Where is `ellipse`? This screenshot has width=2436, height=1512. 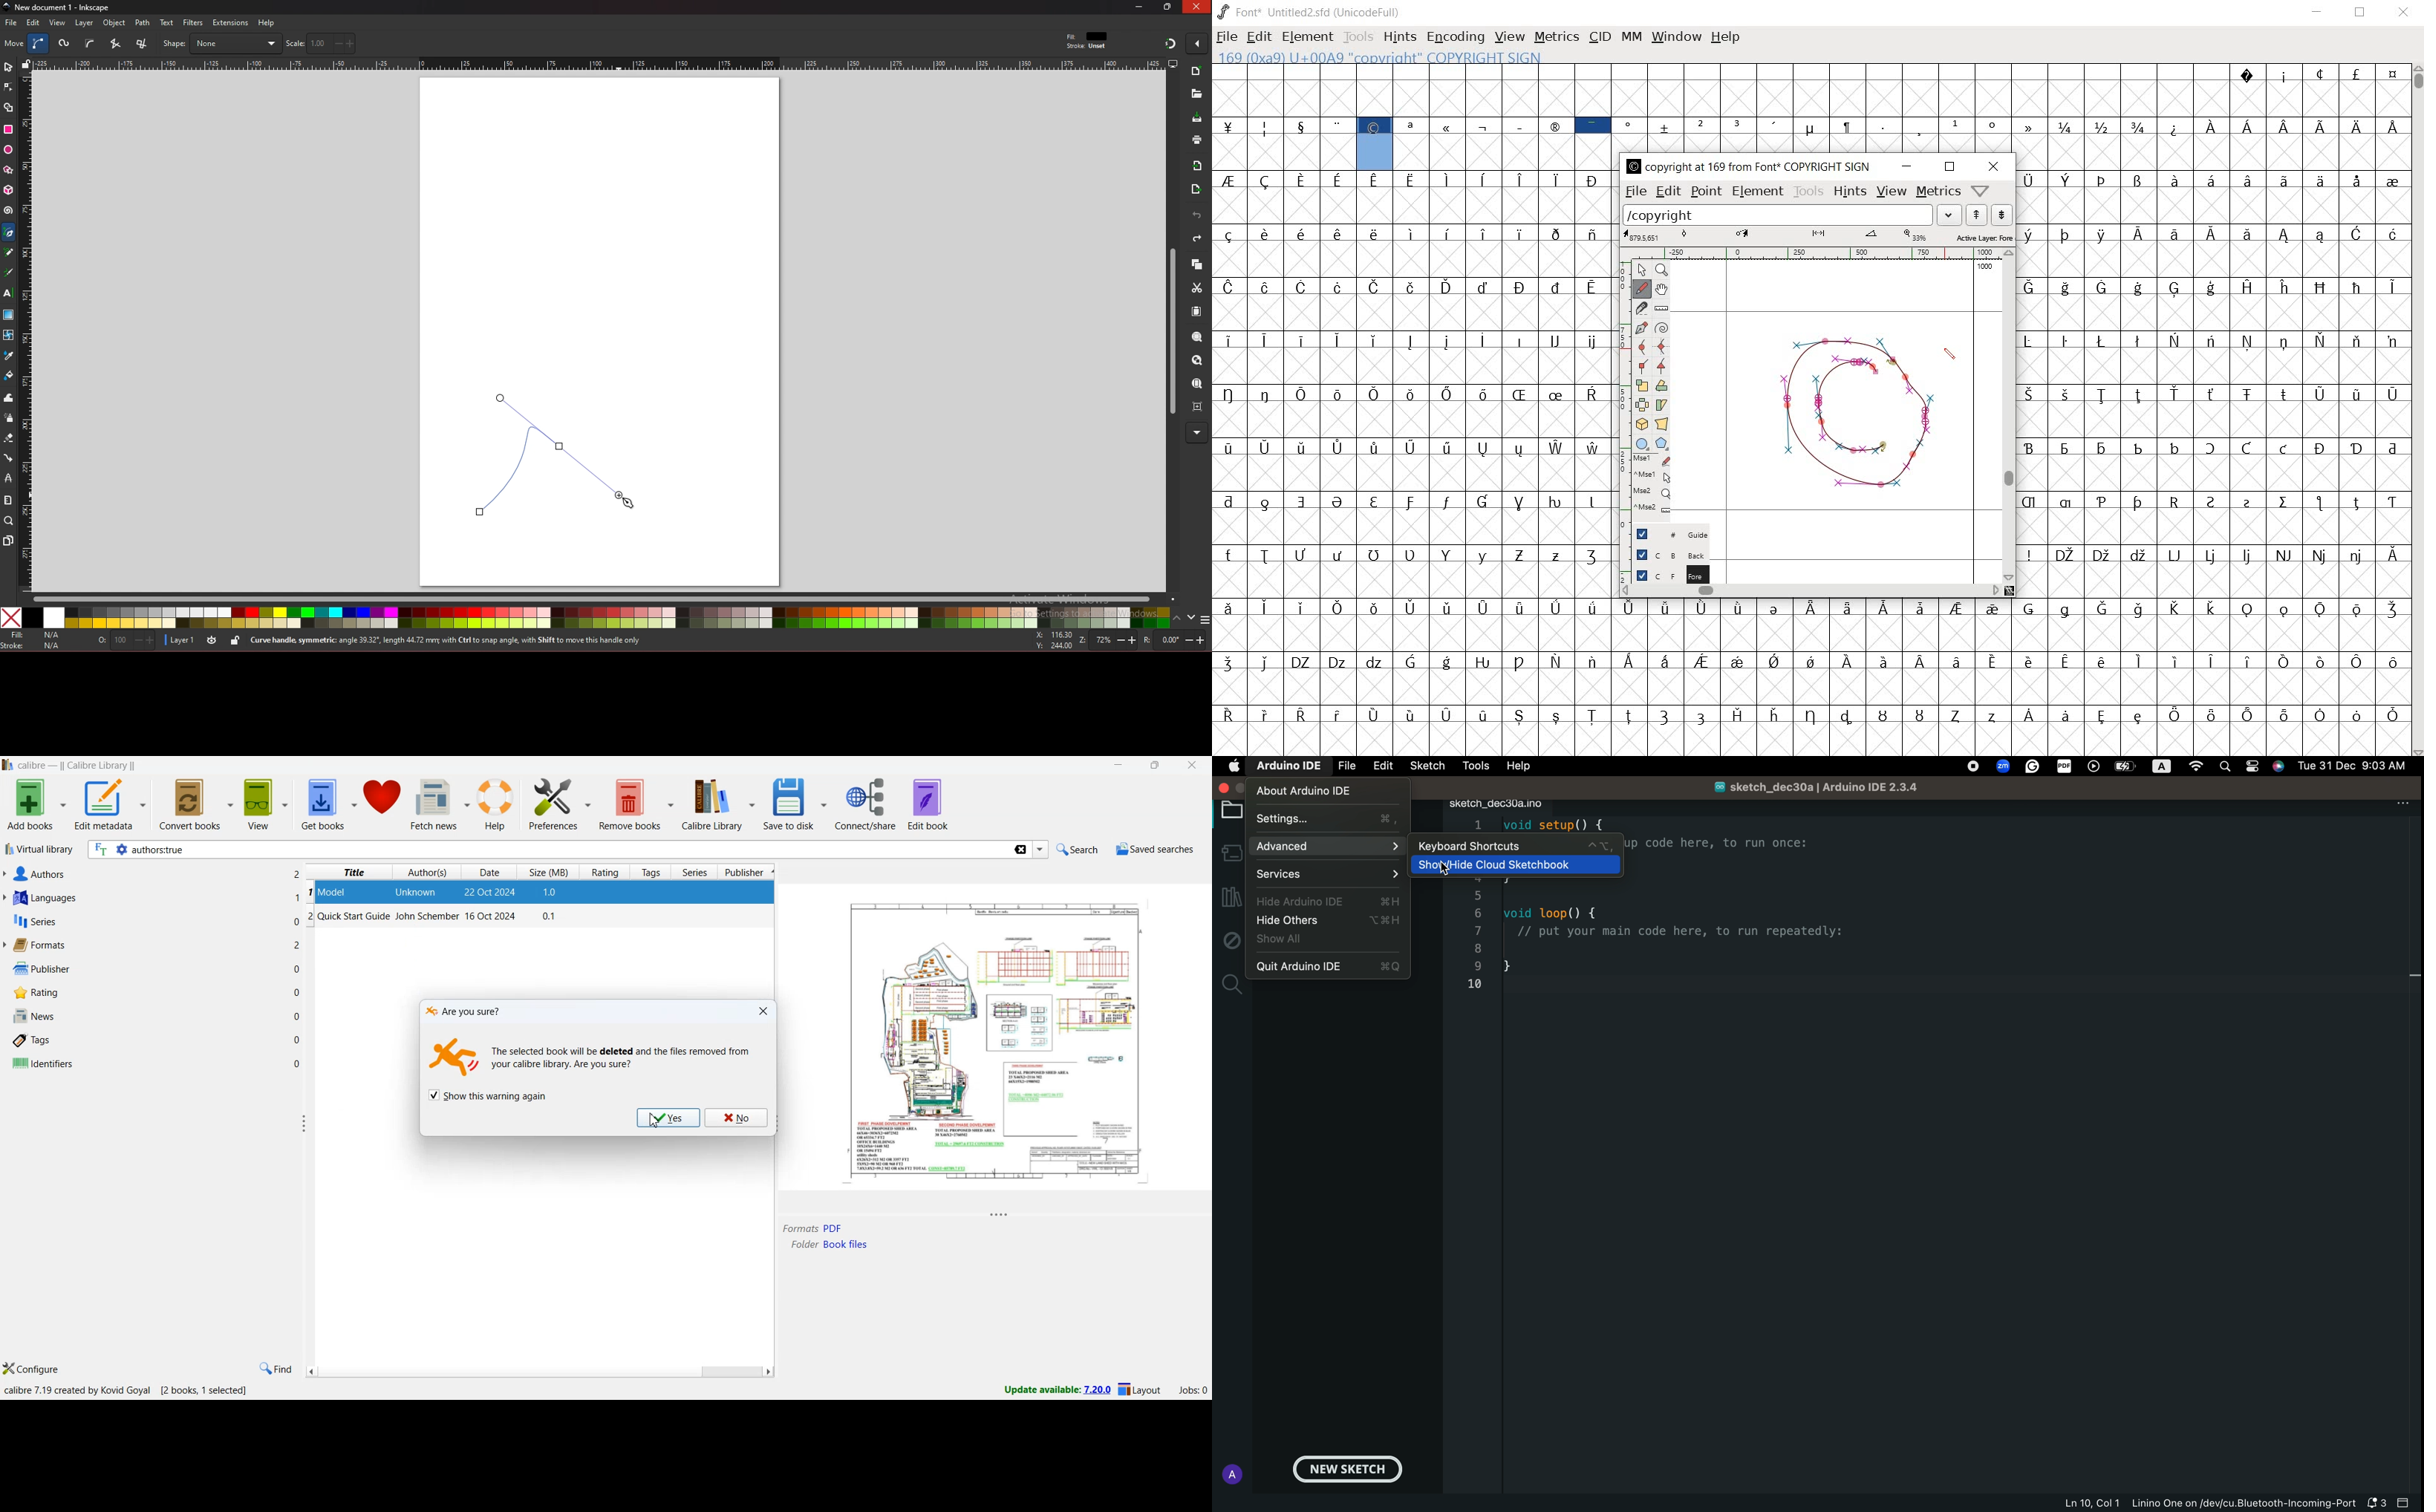 ellipse is located at coordinates (8, 150).